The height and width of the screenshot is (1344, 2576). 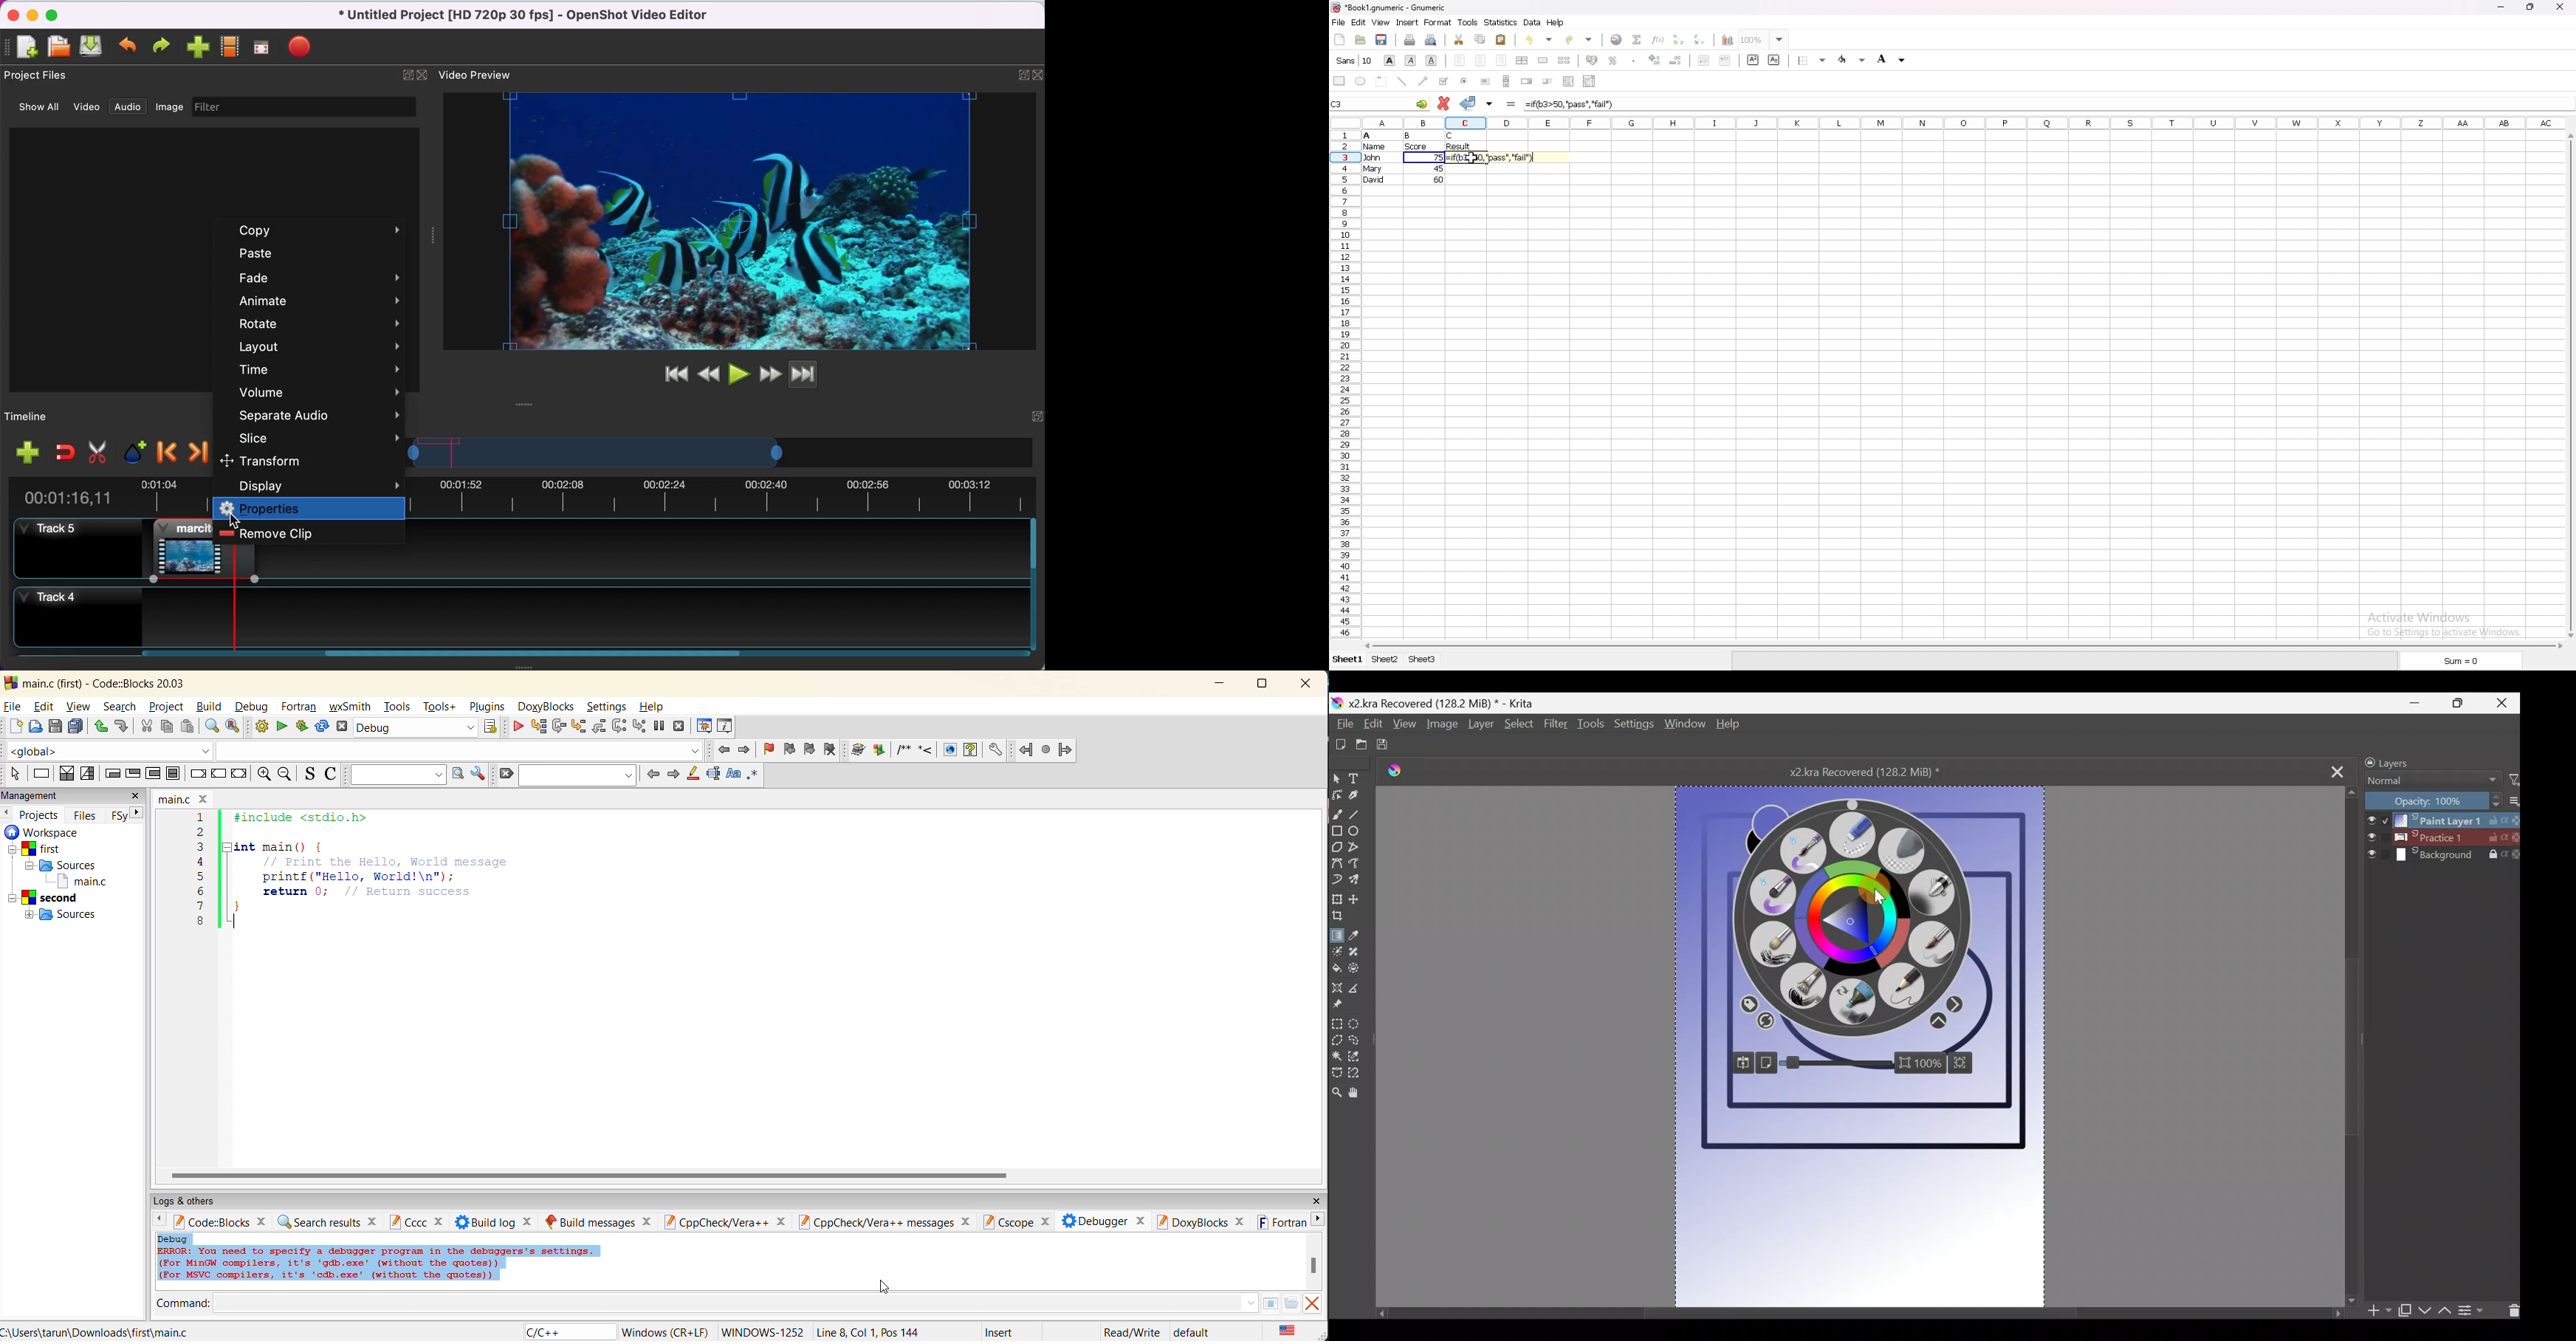 What do you see at coordinates (1895, 59) in the screenshot?
I see `background` at bounding box center [1895, 59].